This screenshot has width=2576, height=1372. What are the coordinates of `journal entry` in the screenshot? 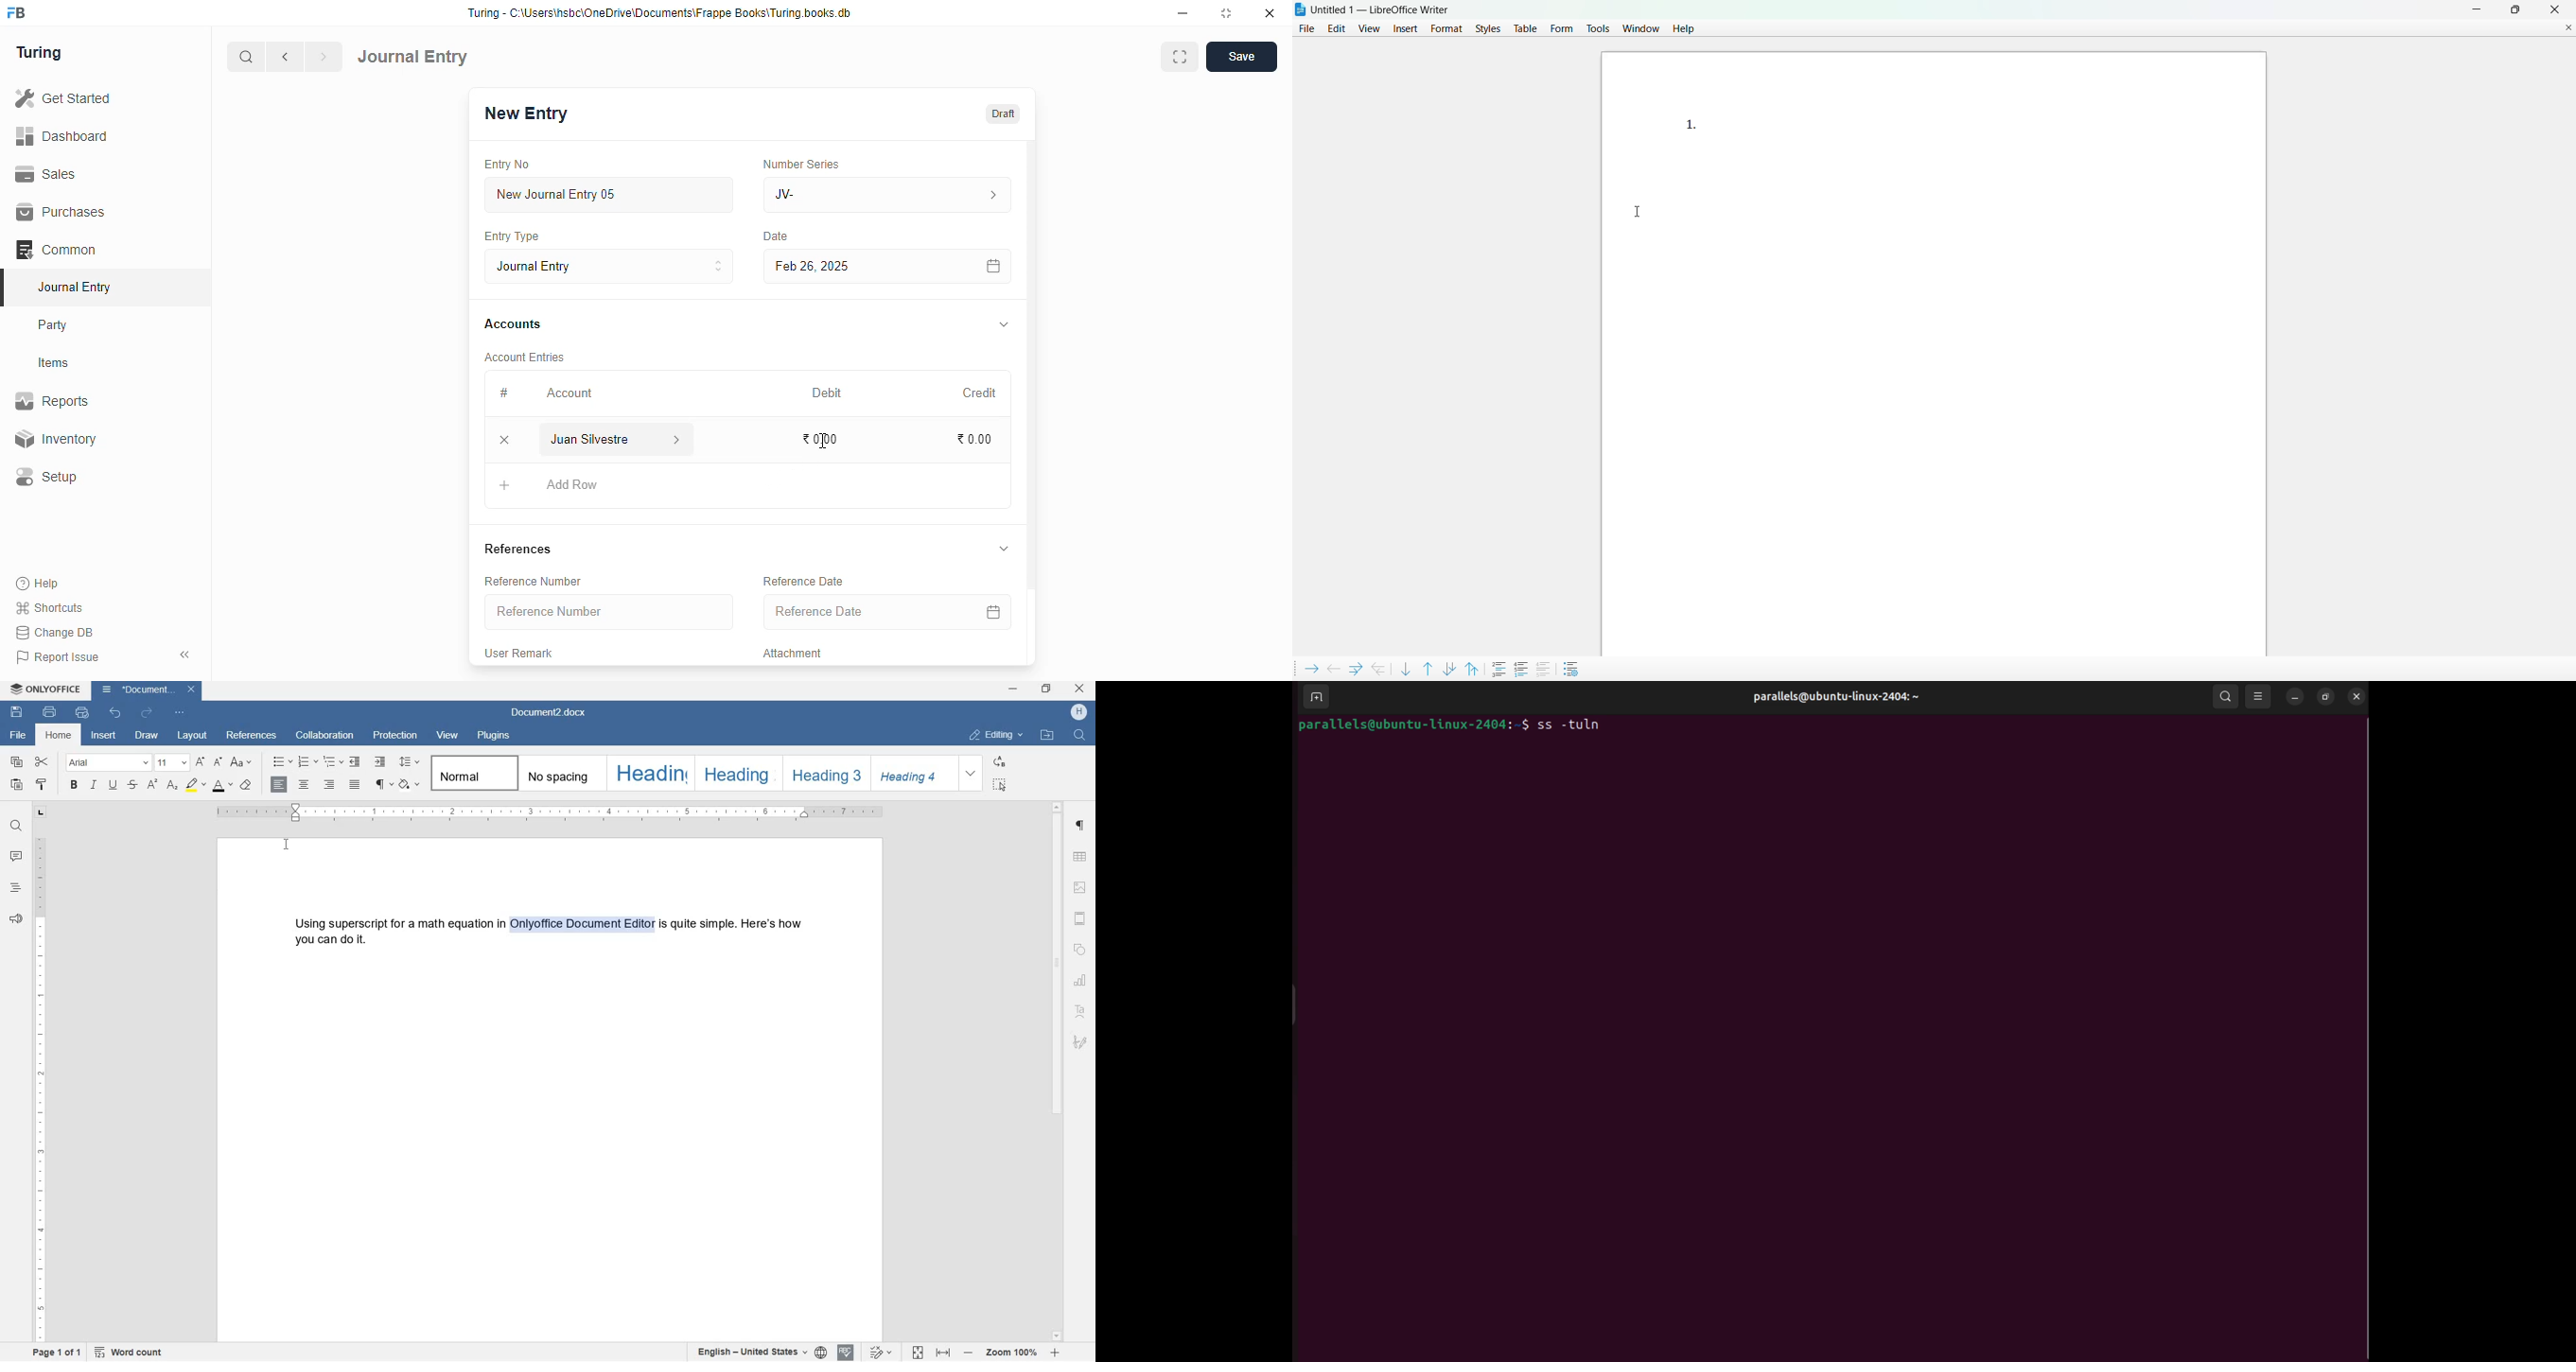 It's located at (610, 266).